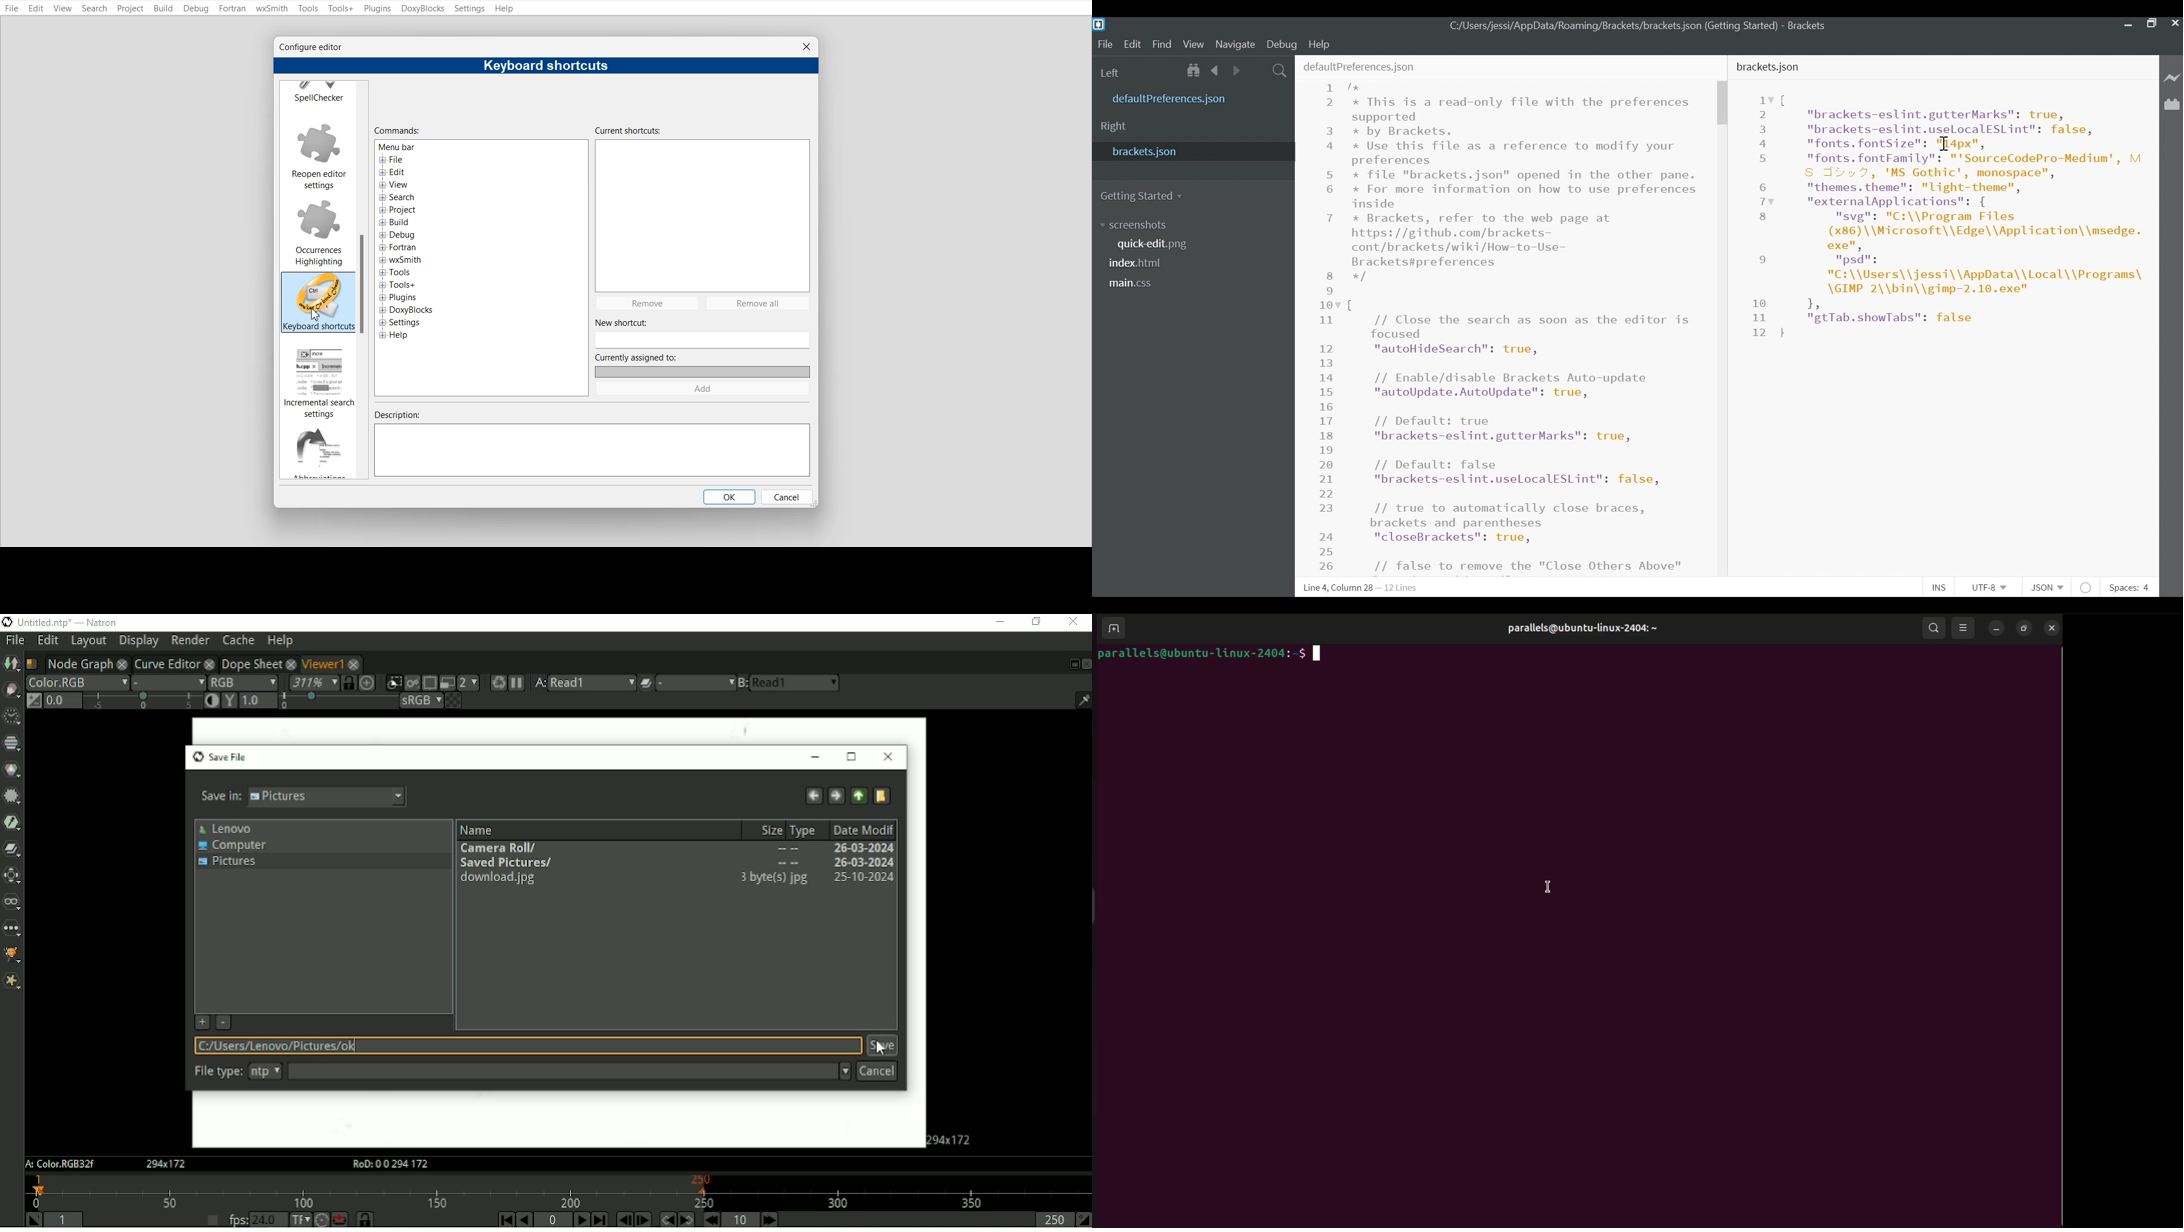  I want to click on File, so click(1105, 45).